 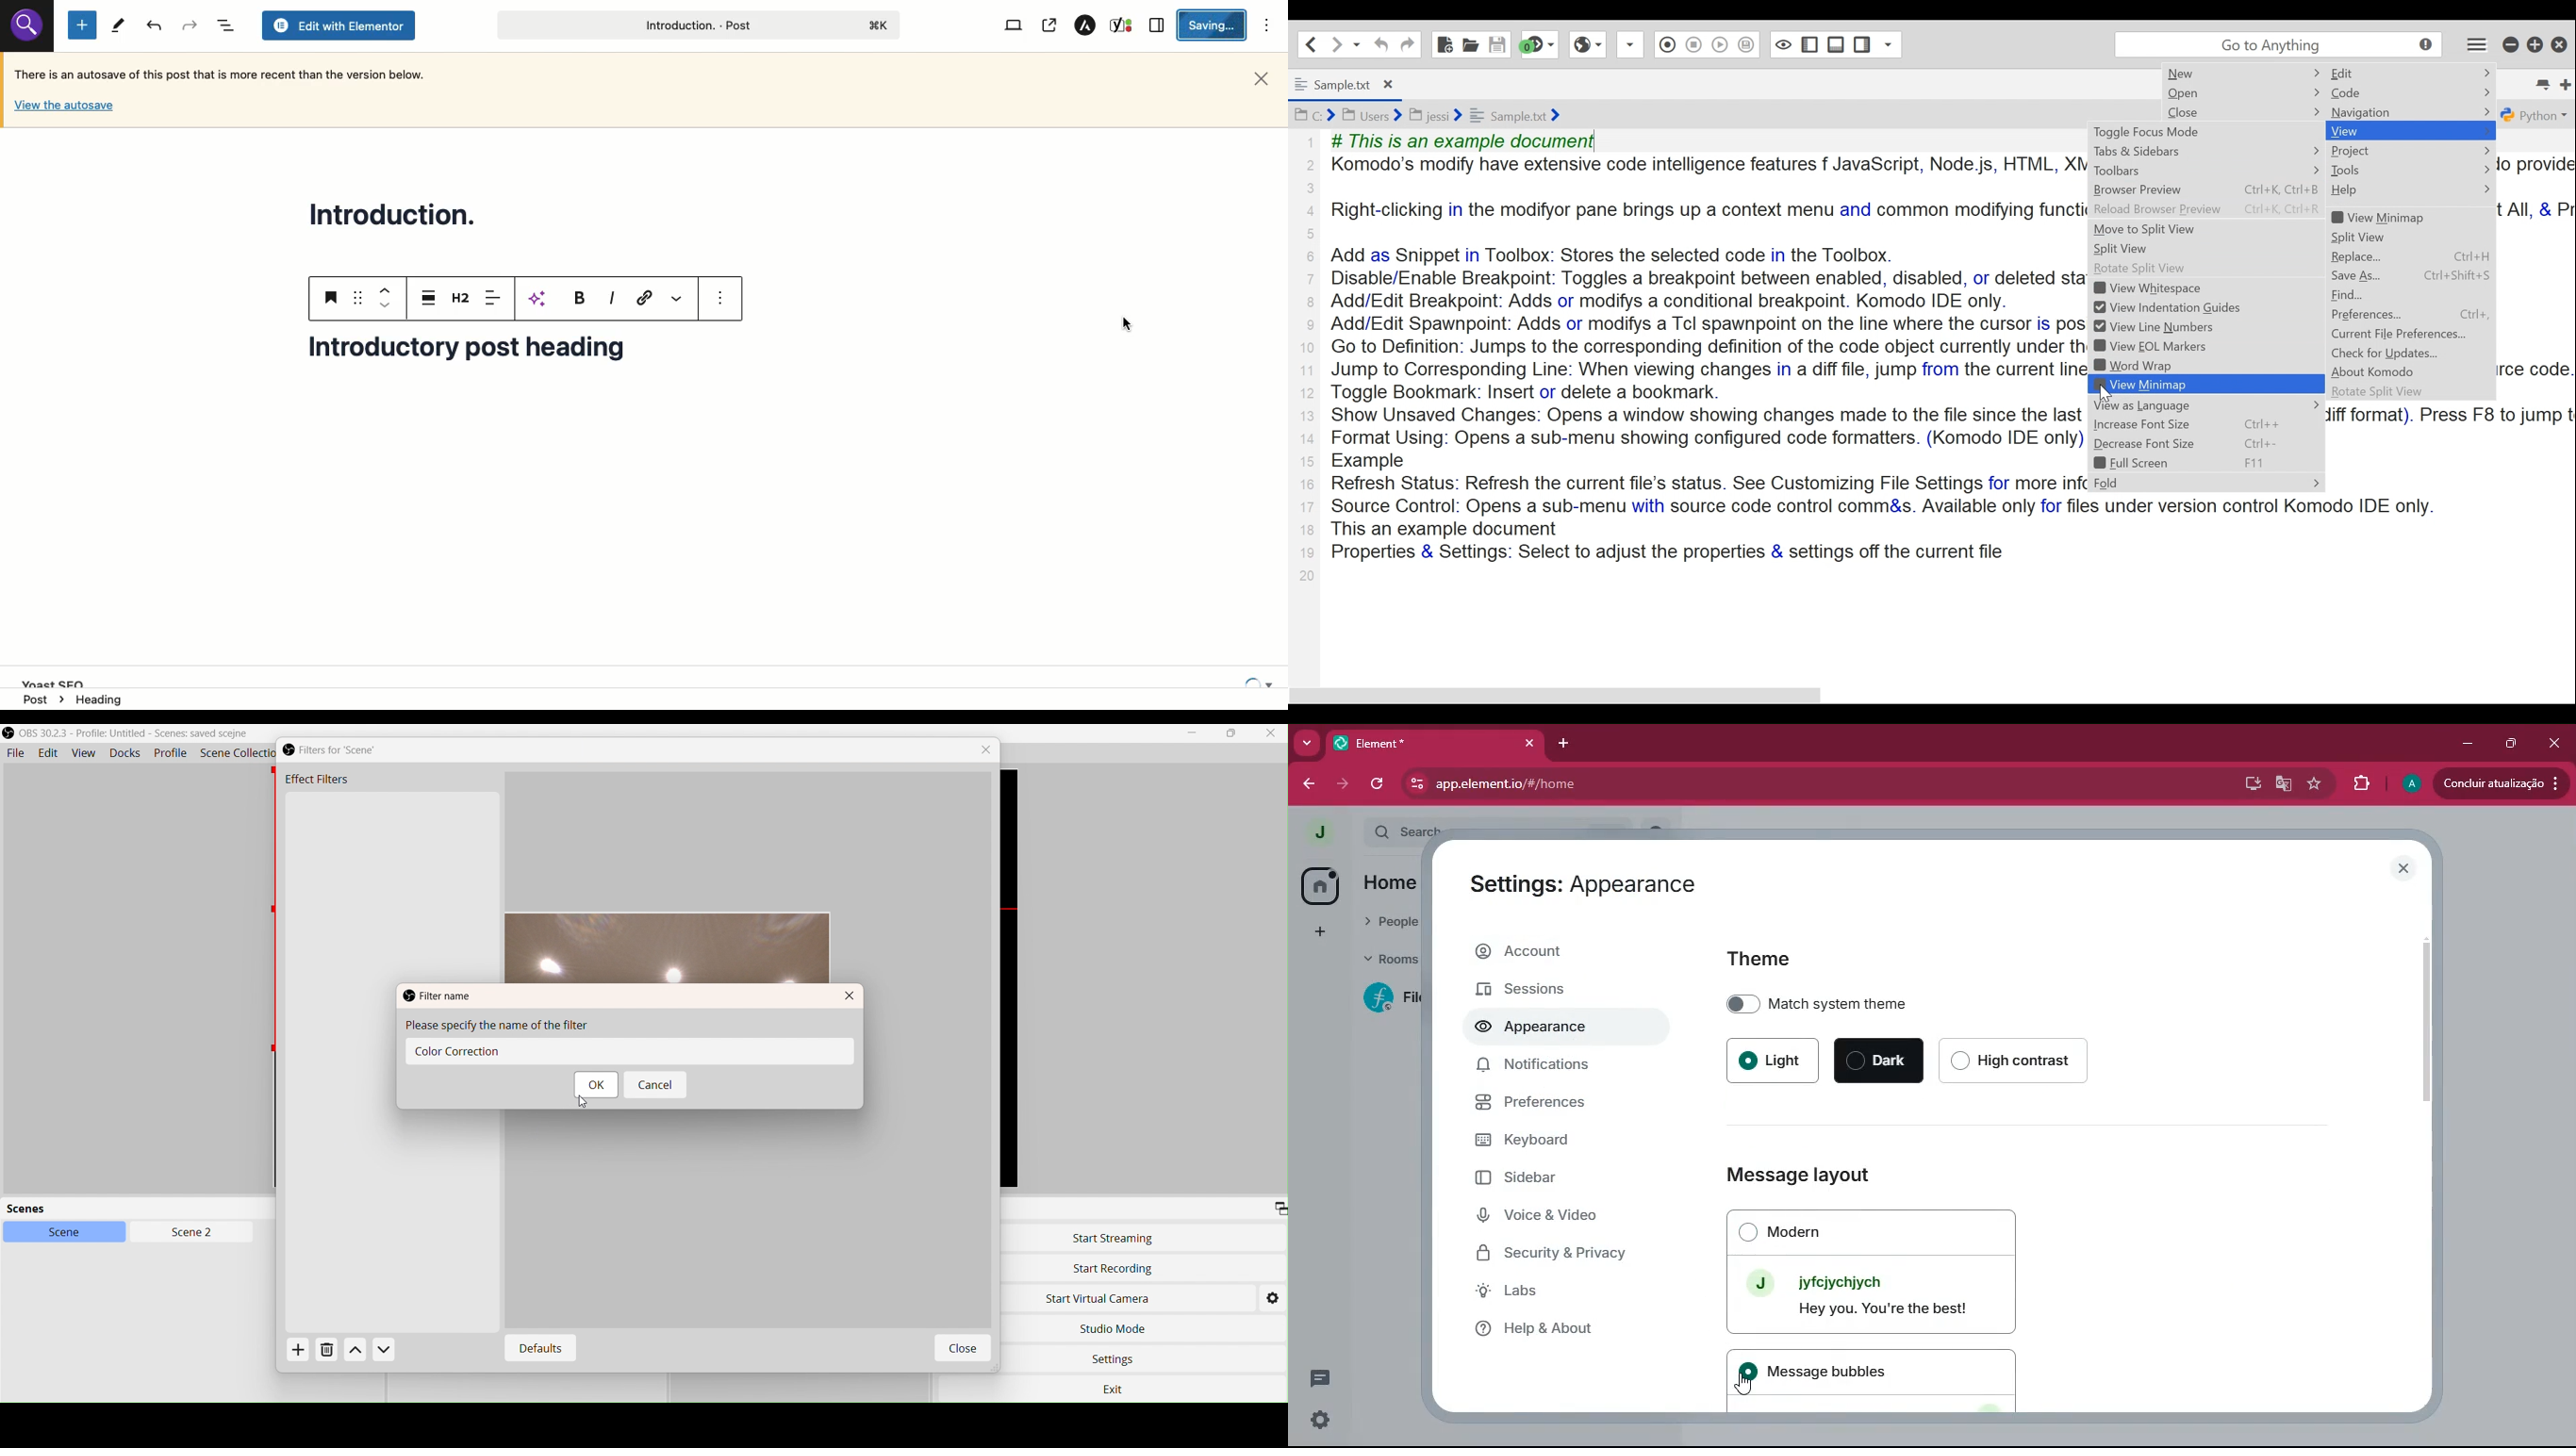 I want to click on Browser Preview, so click(x=2206, y=190).